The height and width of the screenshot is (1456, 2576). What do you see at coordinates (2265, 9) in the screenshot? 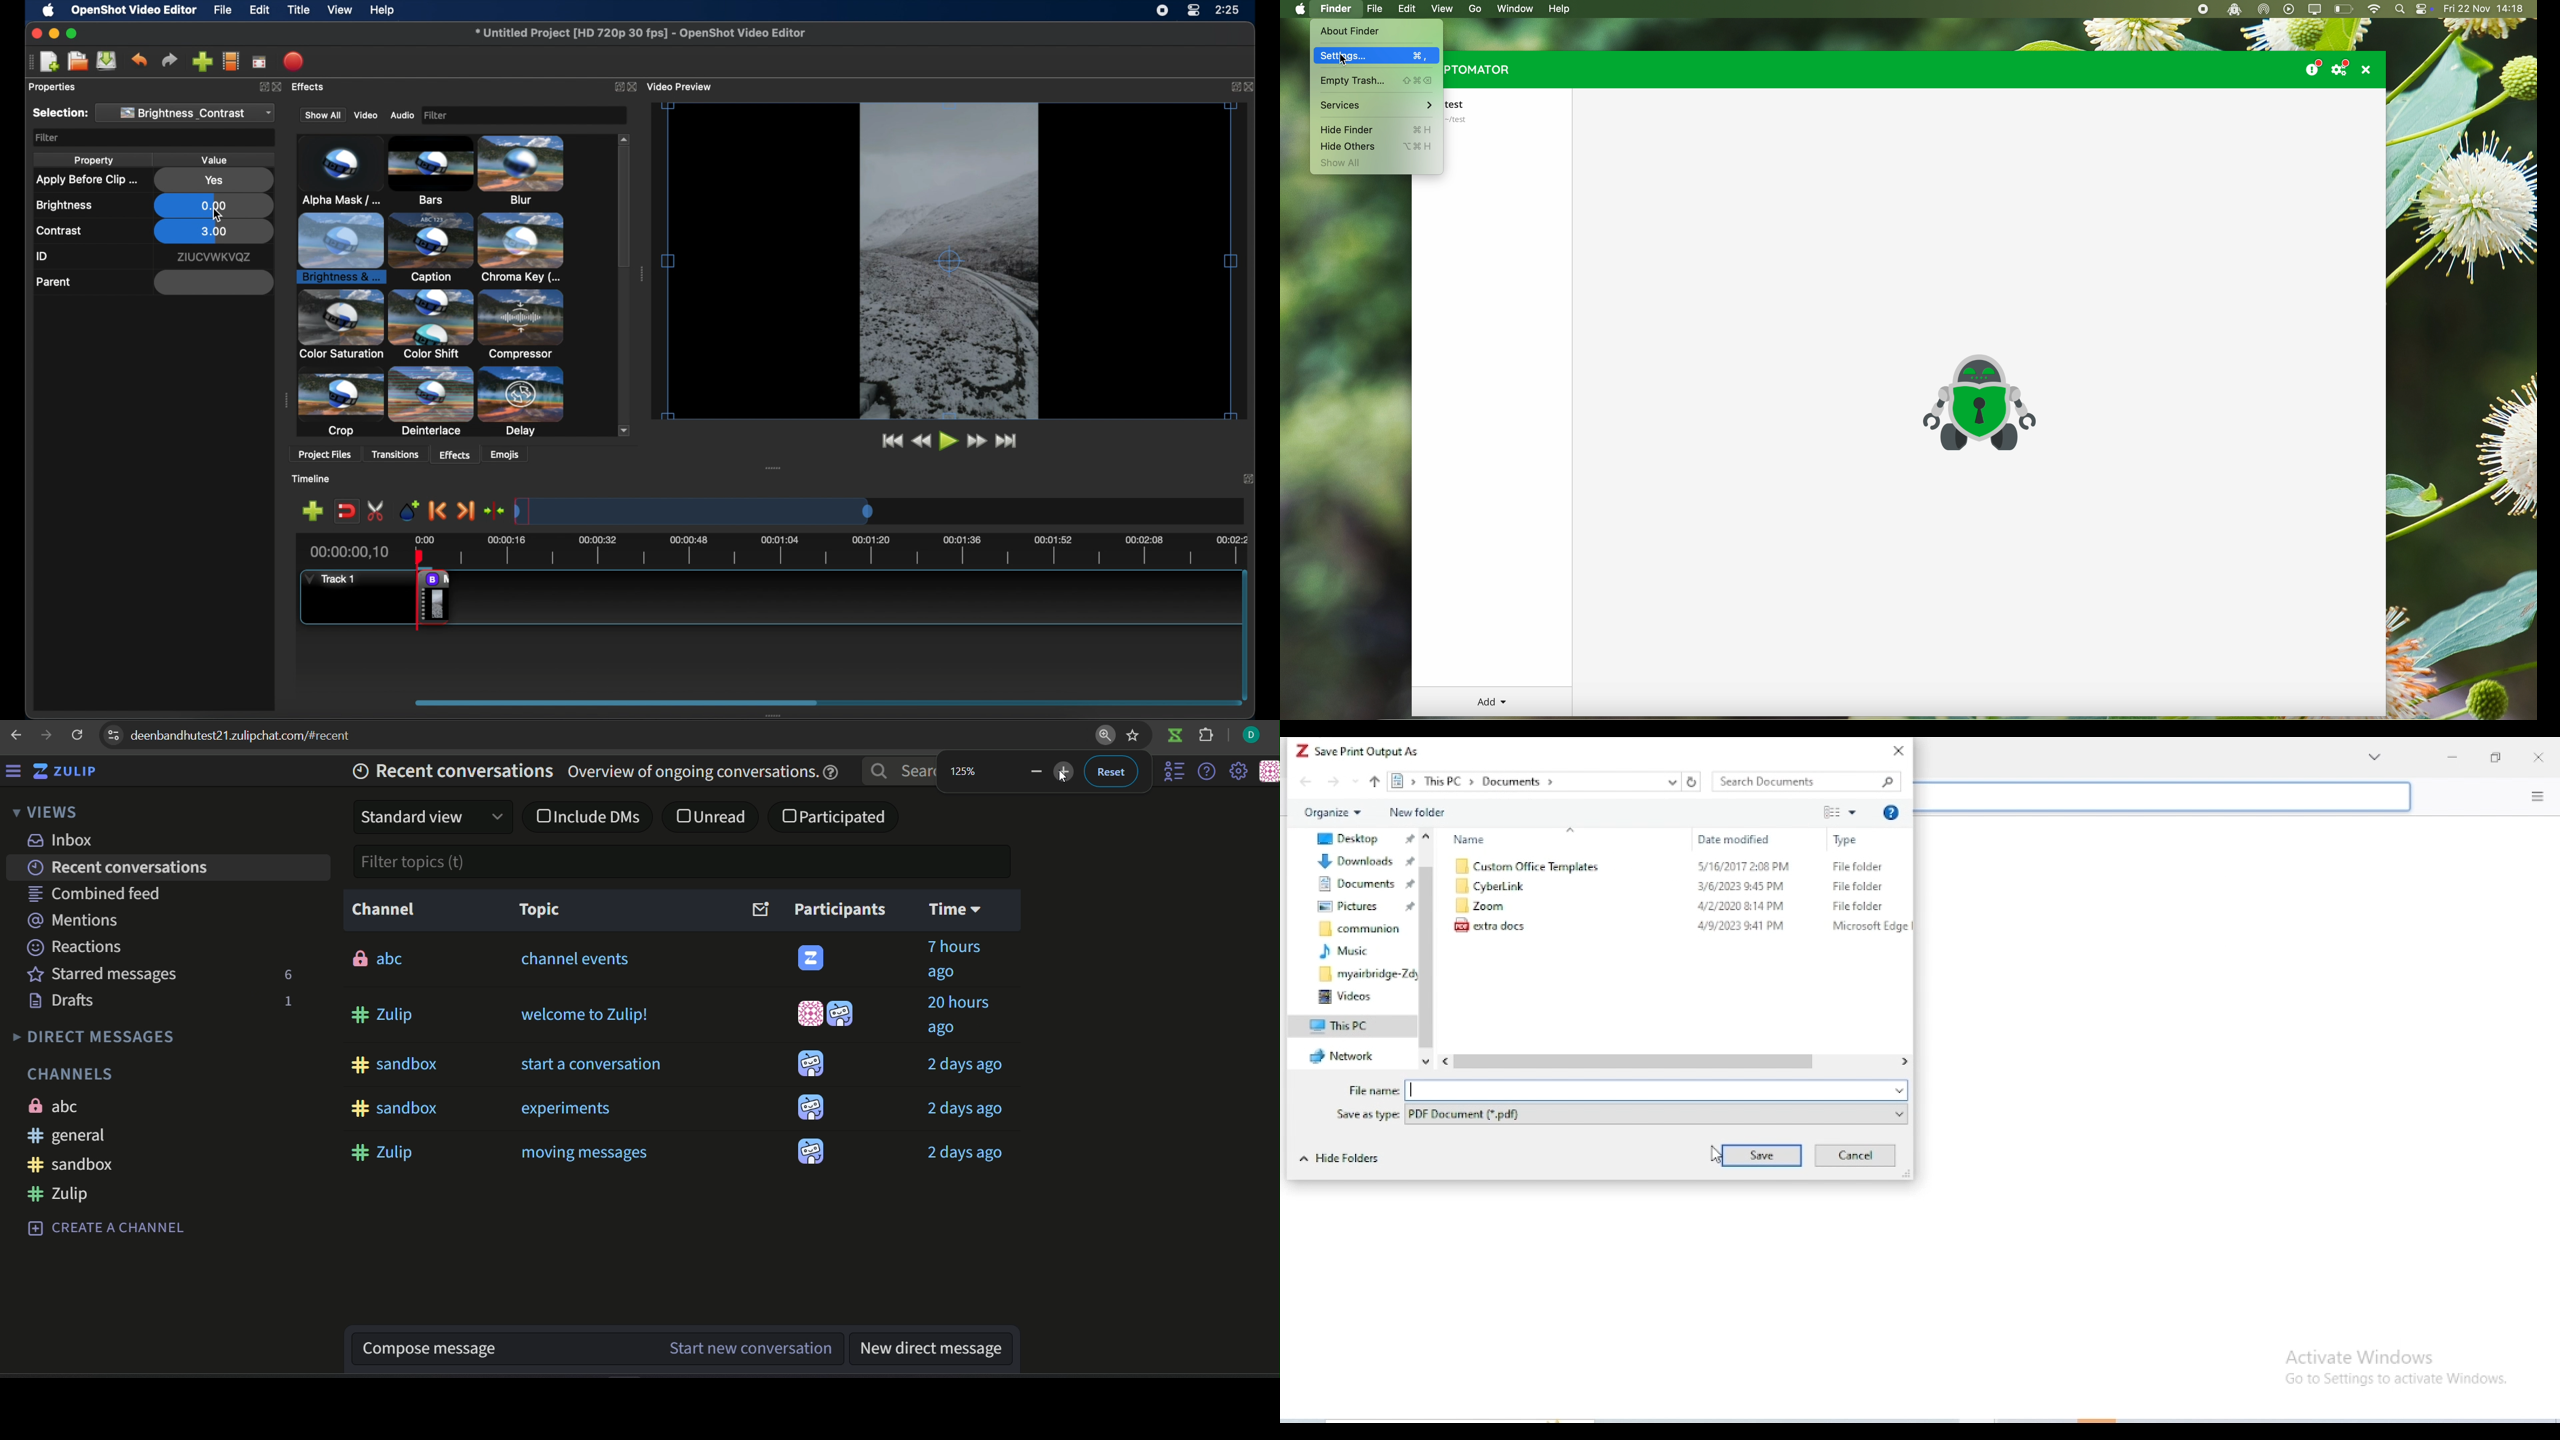
I see `airdrop` at bounding box center [2265, 9].